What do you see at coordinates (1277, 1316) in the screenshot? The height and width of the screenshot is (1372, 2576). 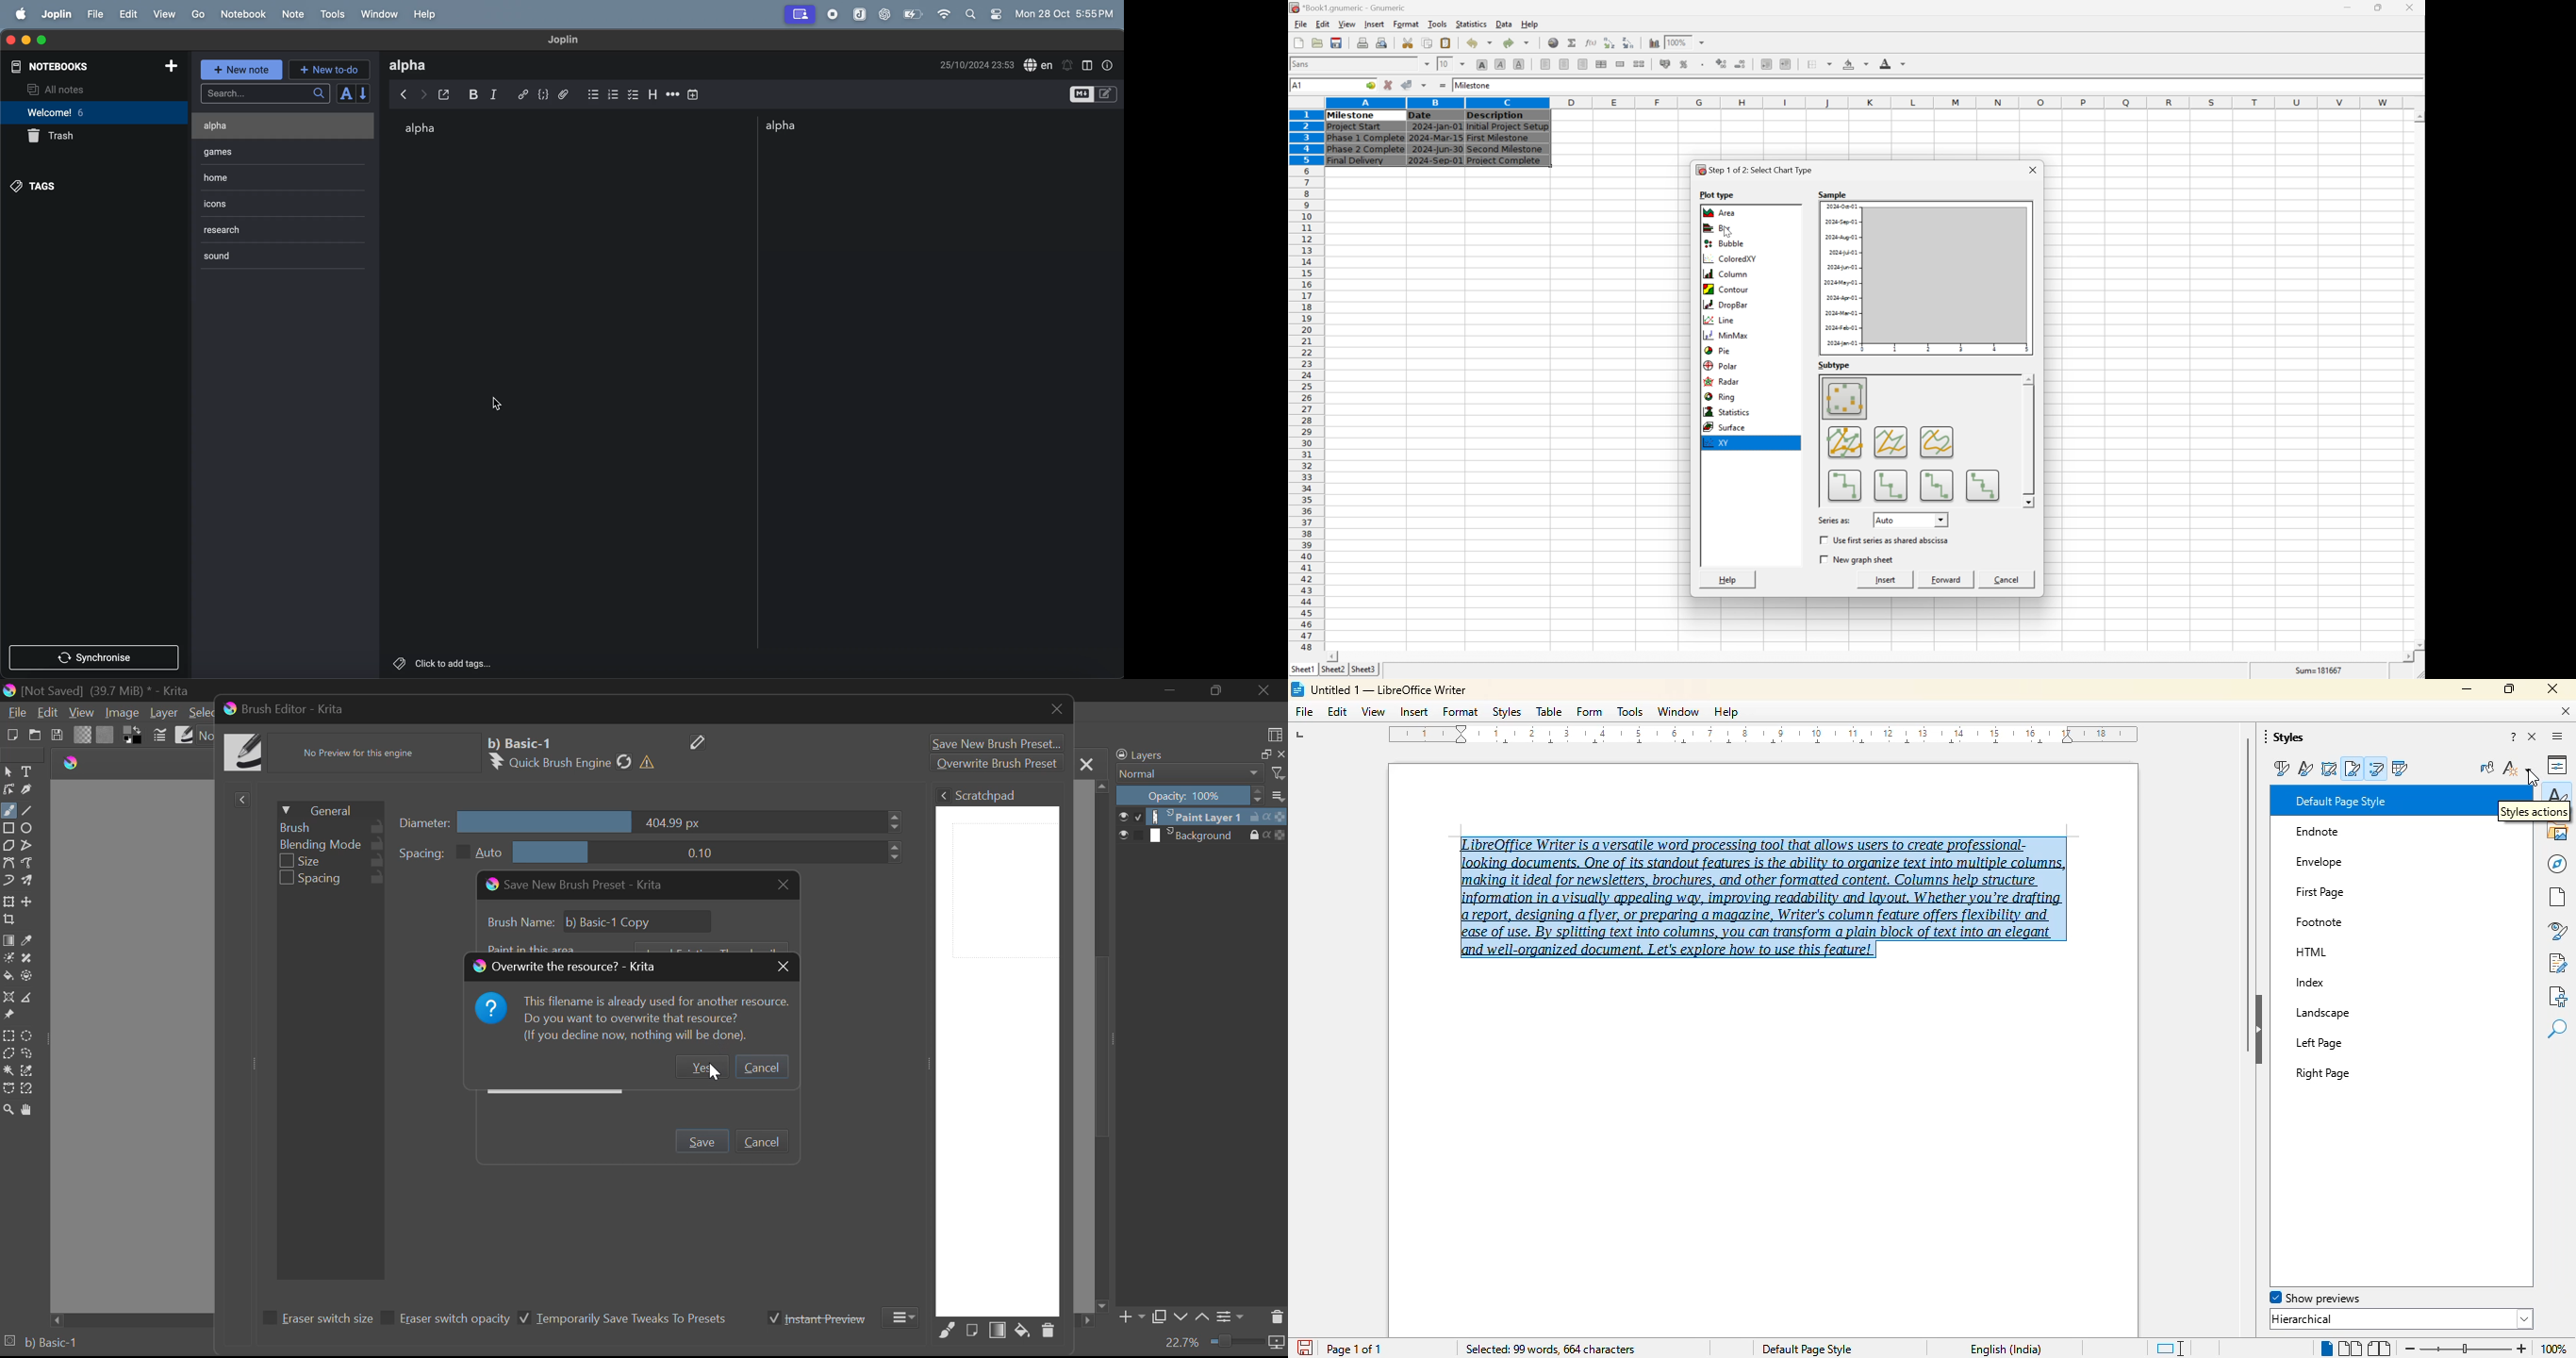 I see `Delete Layer` at bounding box center [1277, 1316].